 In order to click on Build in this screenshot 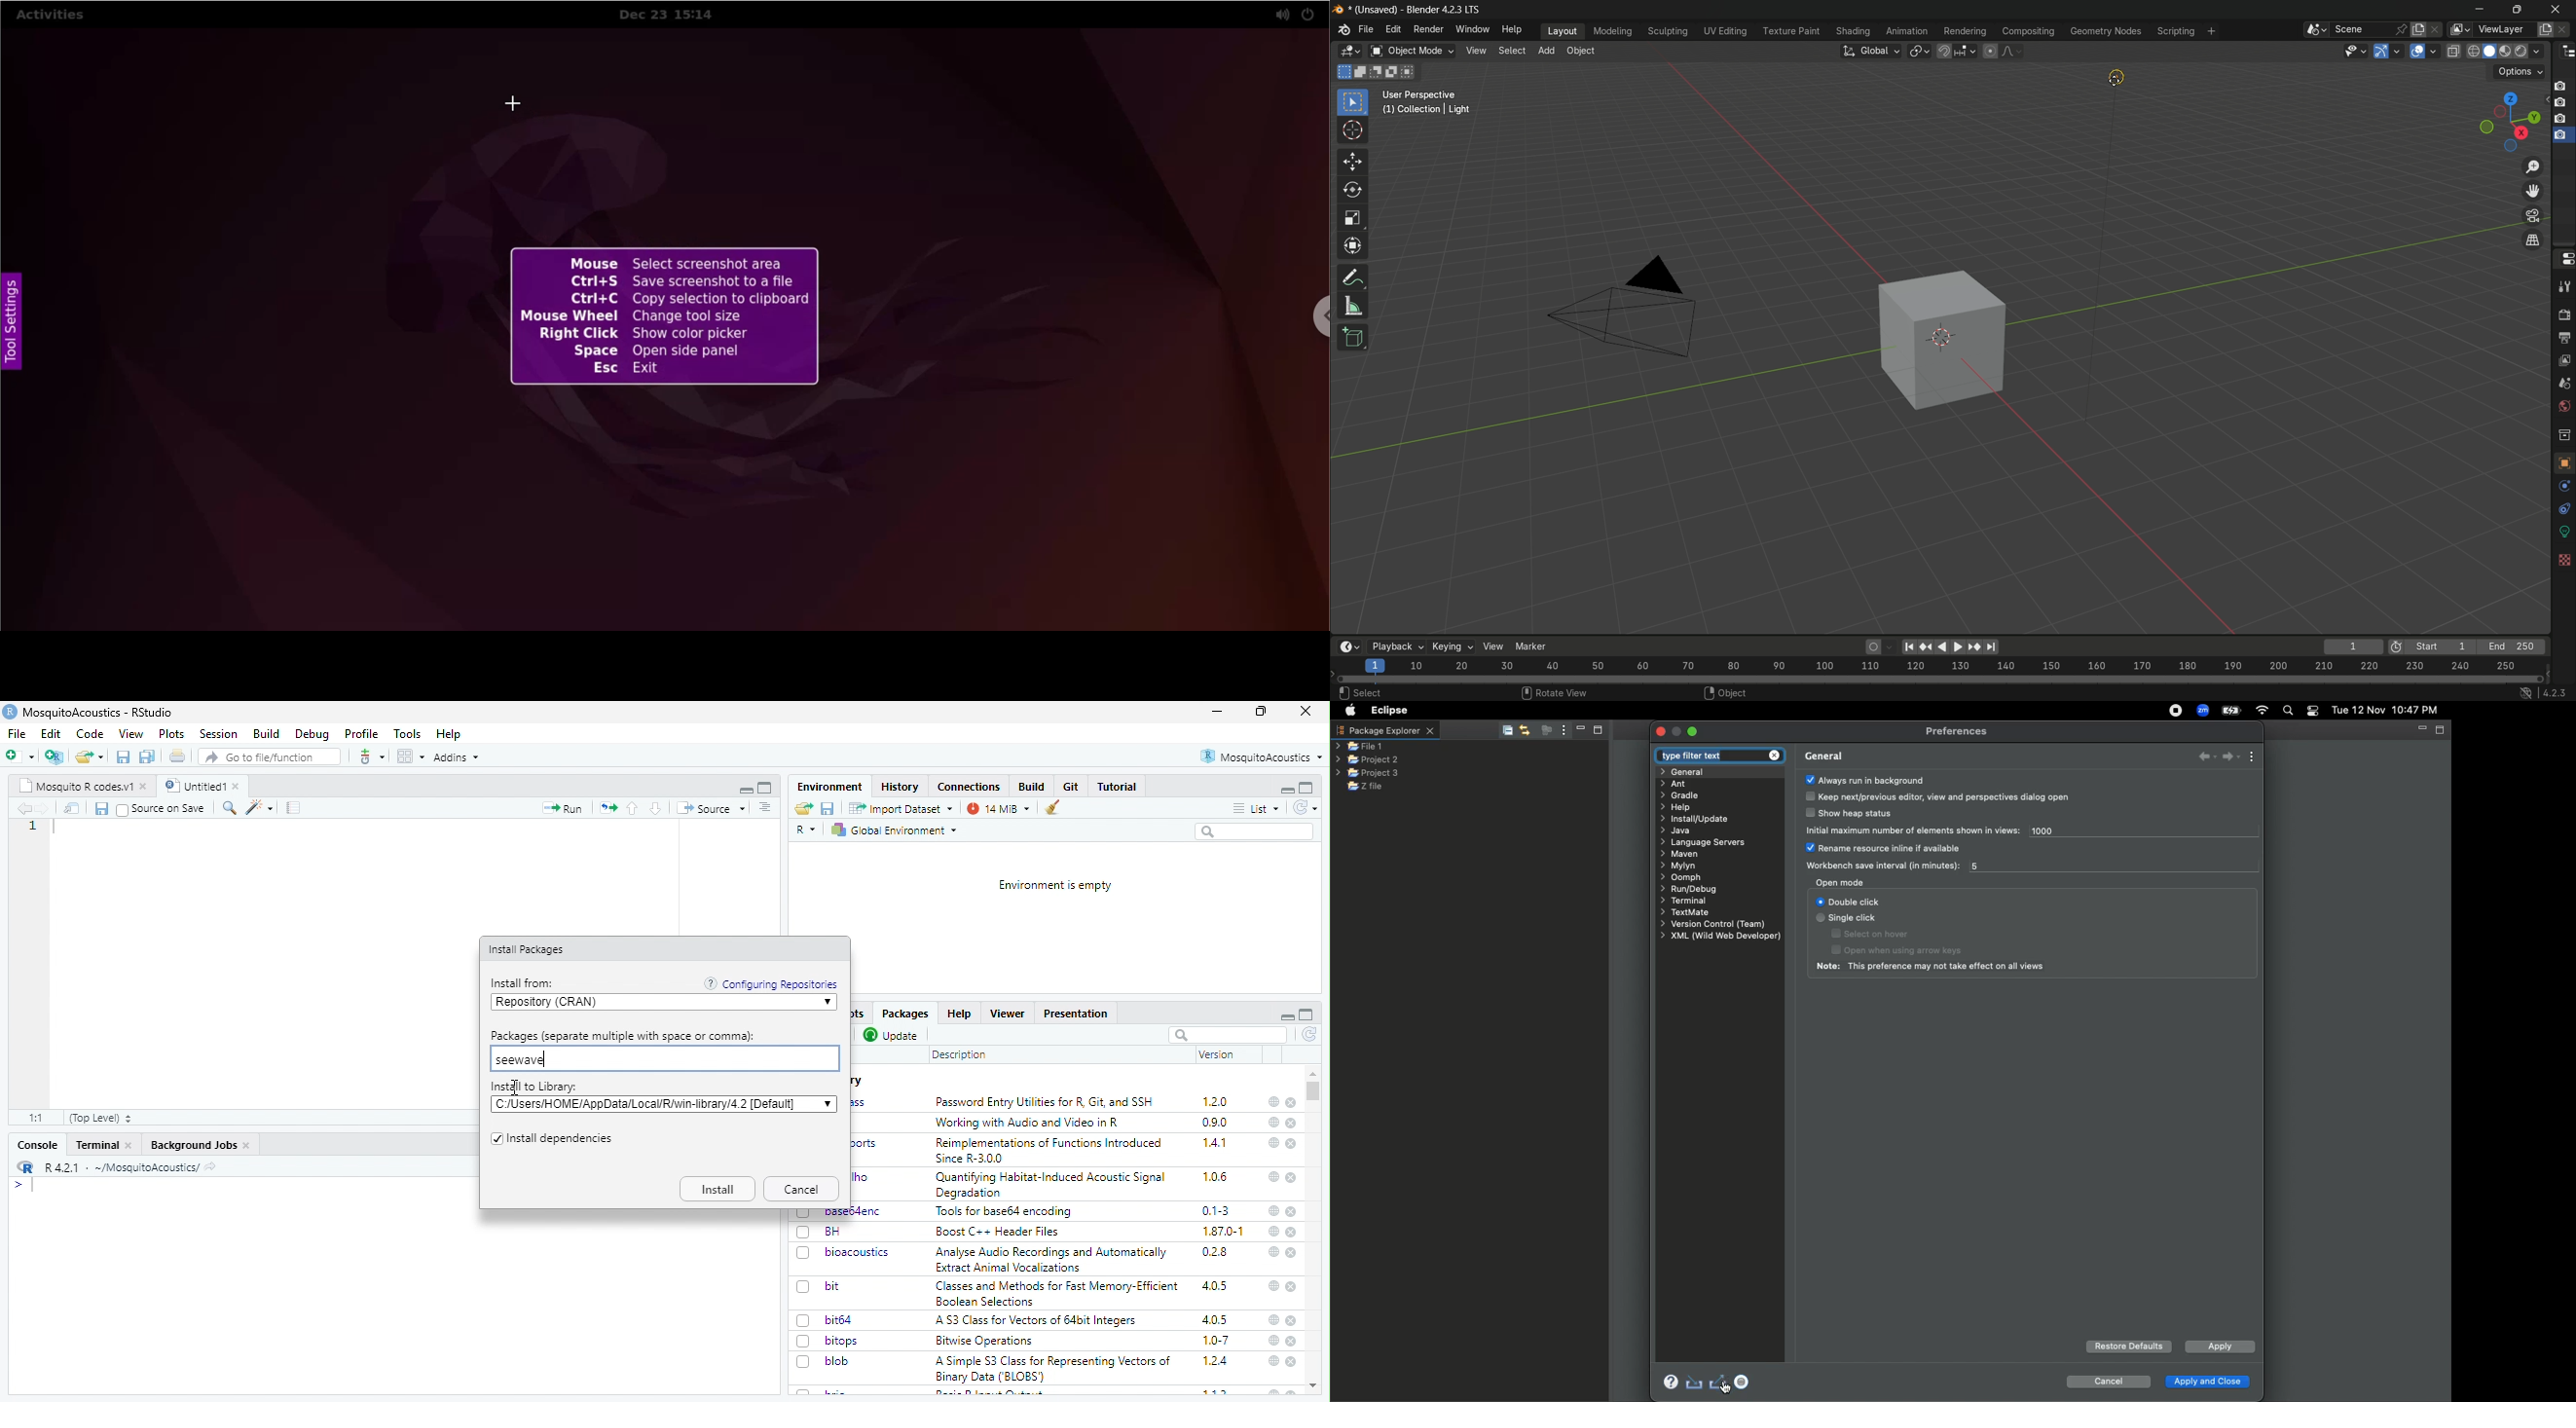, I will do `click(267, 734)`.